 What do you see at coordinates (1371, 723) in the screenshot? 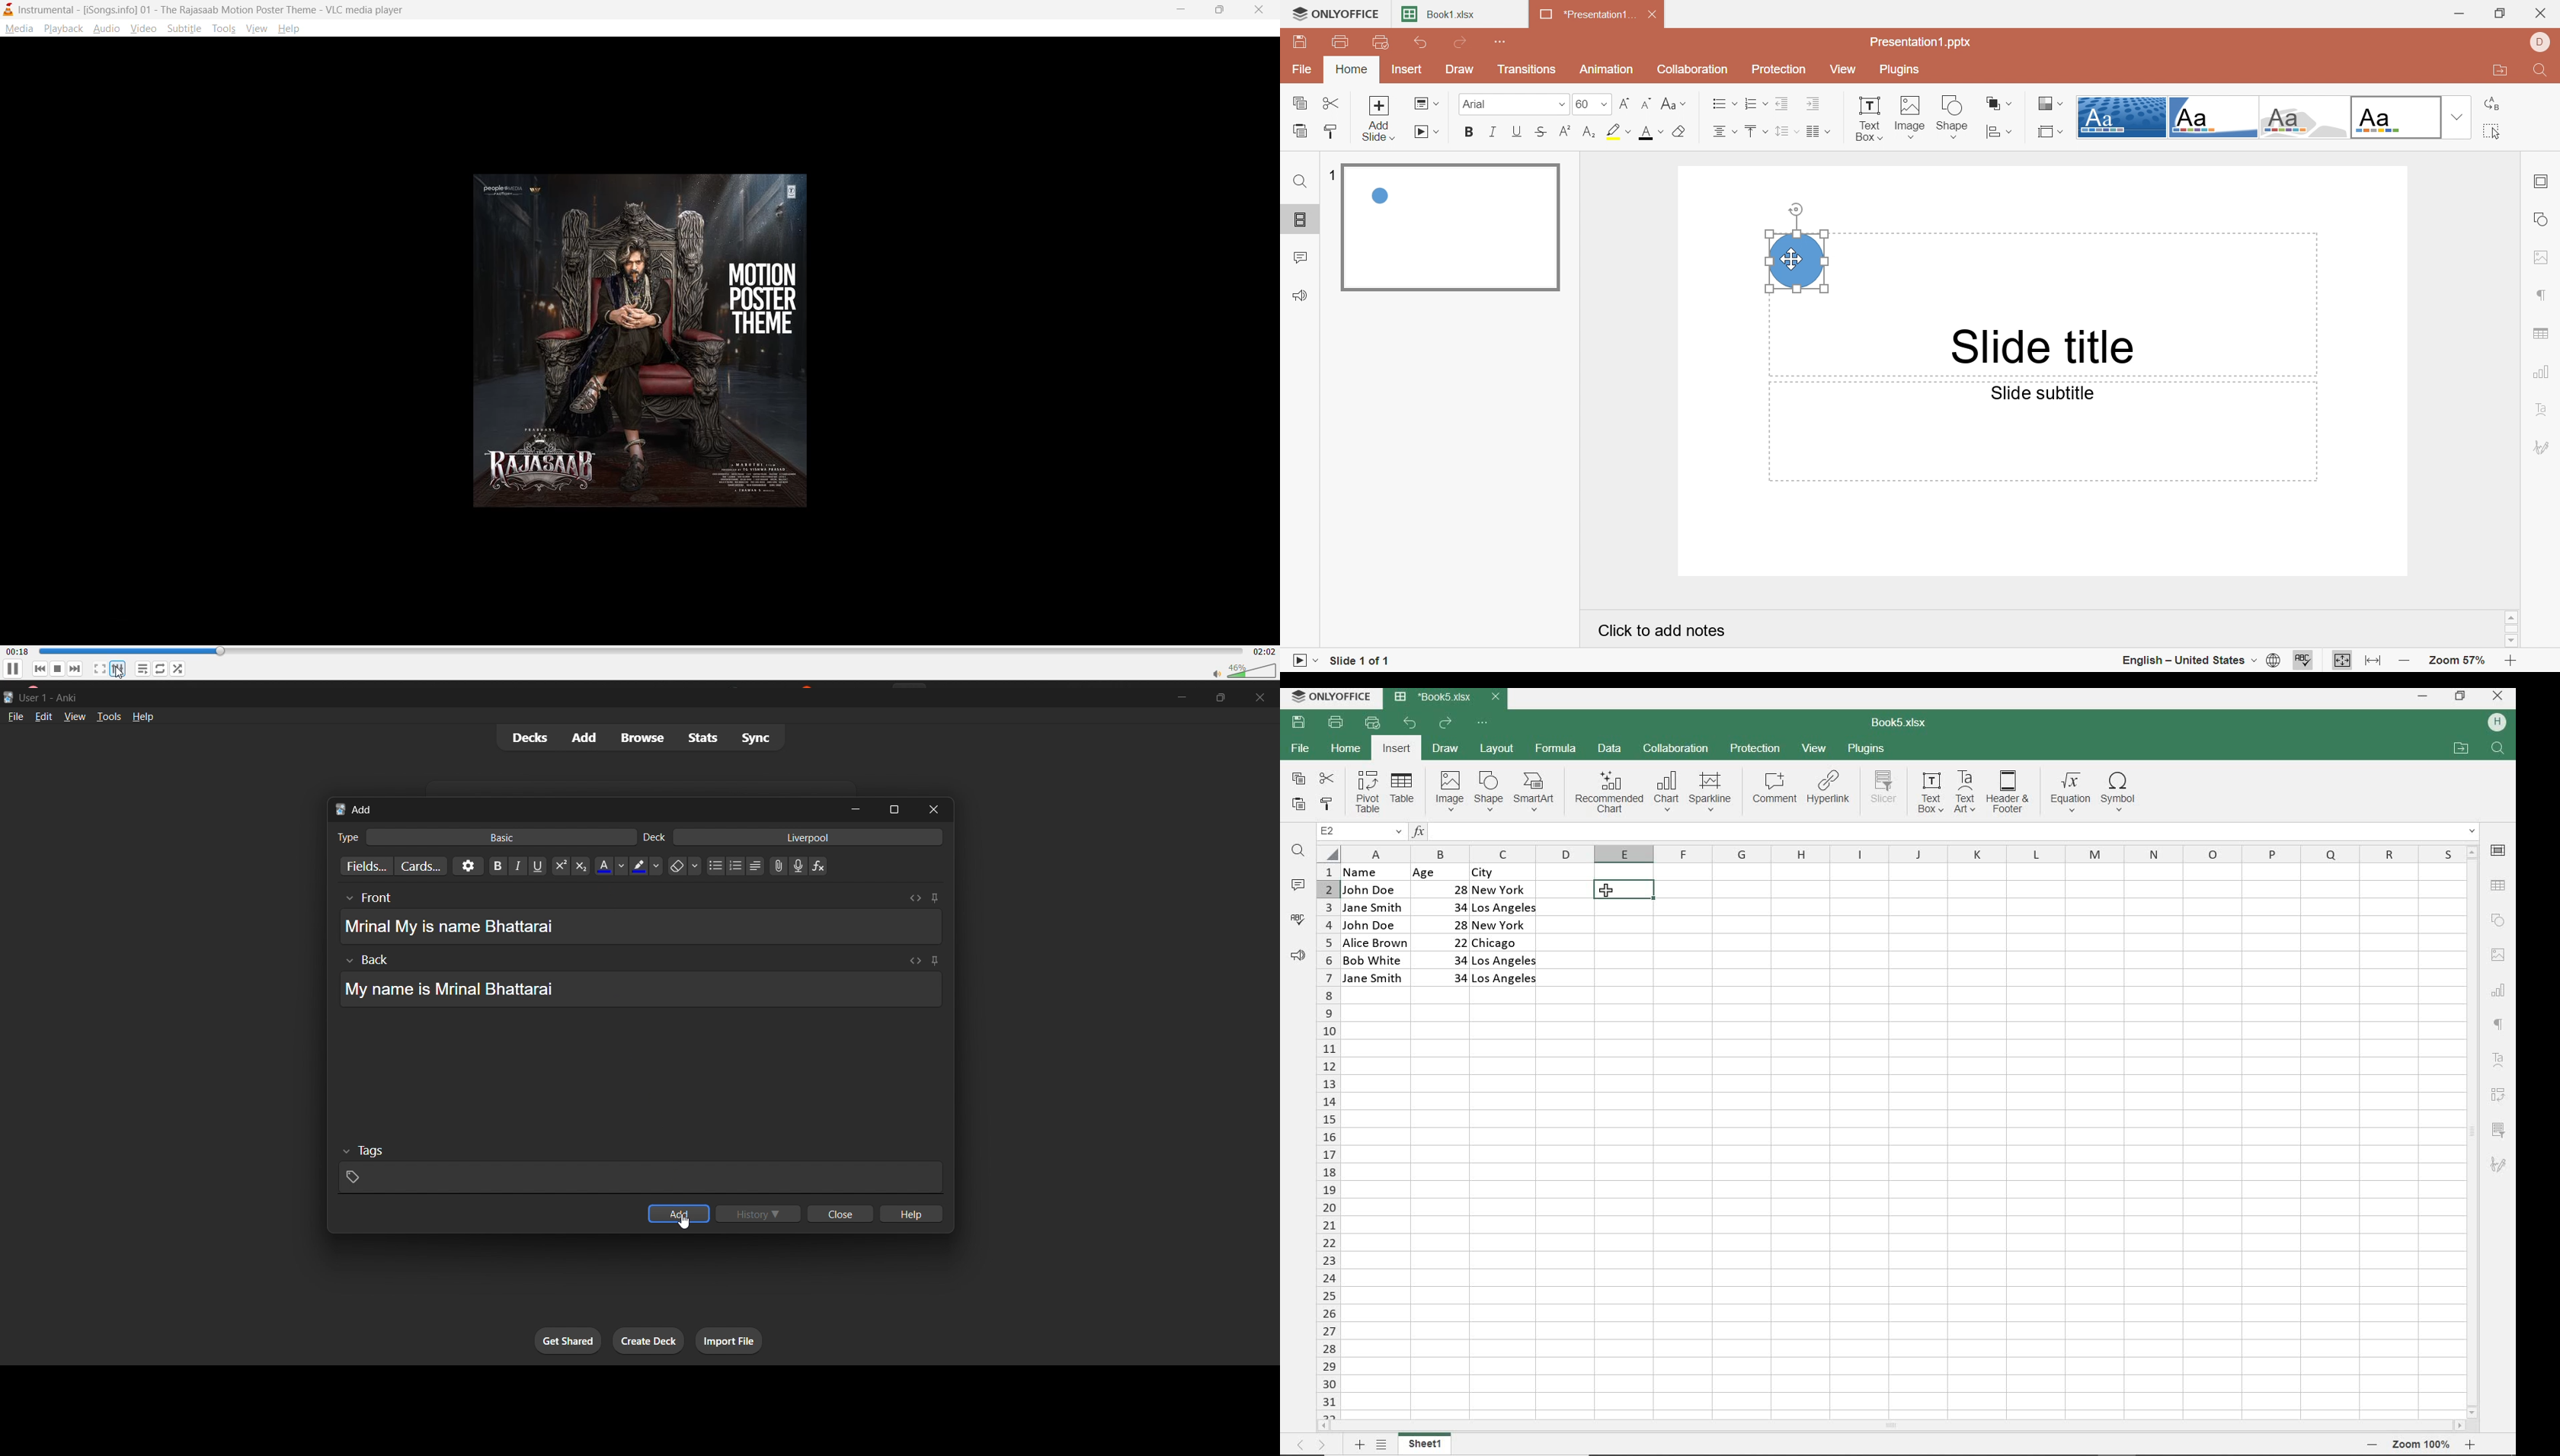
I see `QUICK PRINT` at bounding box center [1371, 723].